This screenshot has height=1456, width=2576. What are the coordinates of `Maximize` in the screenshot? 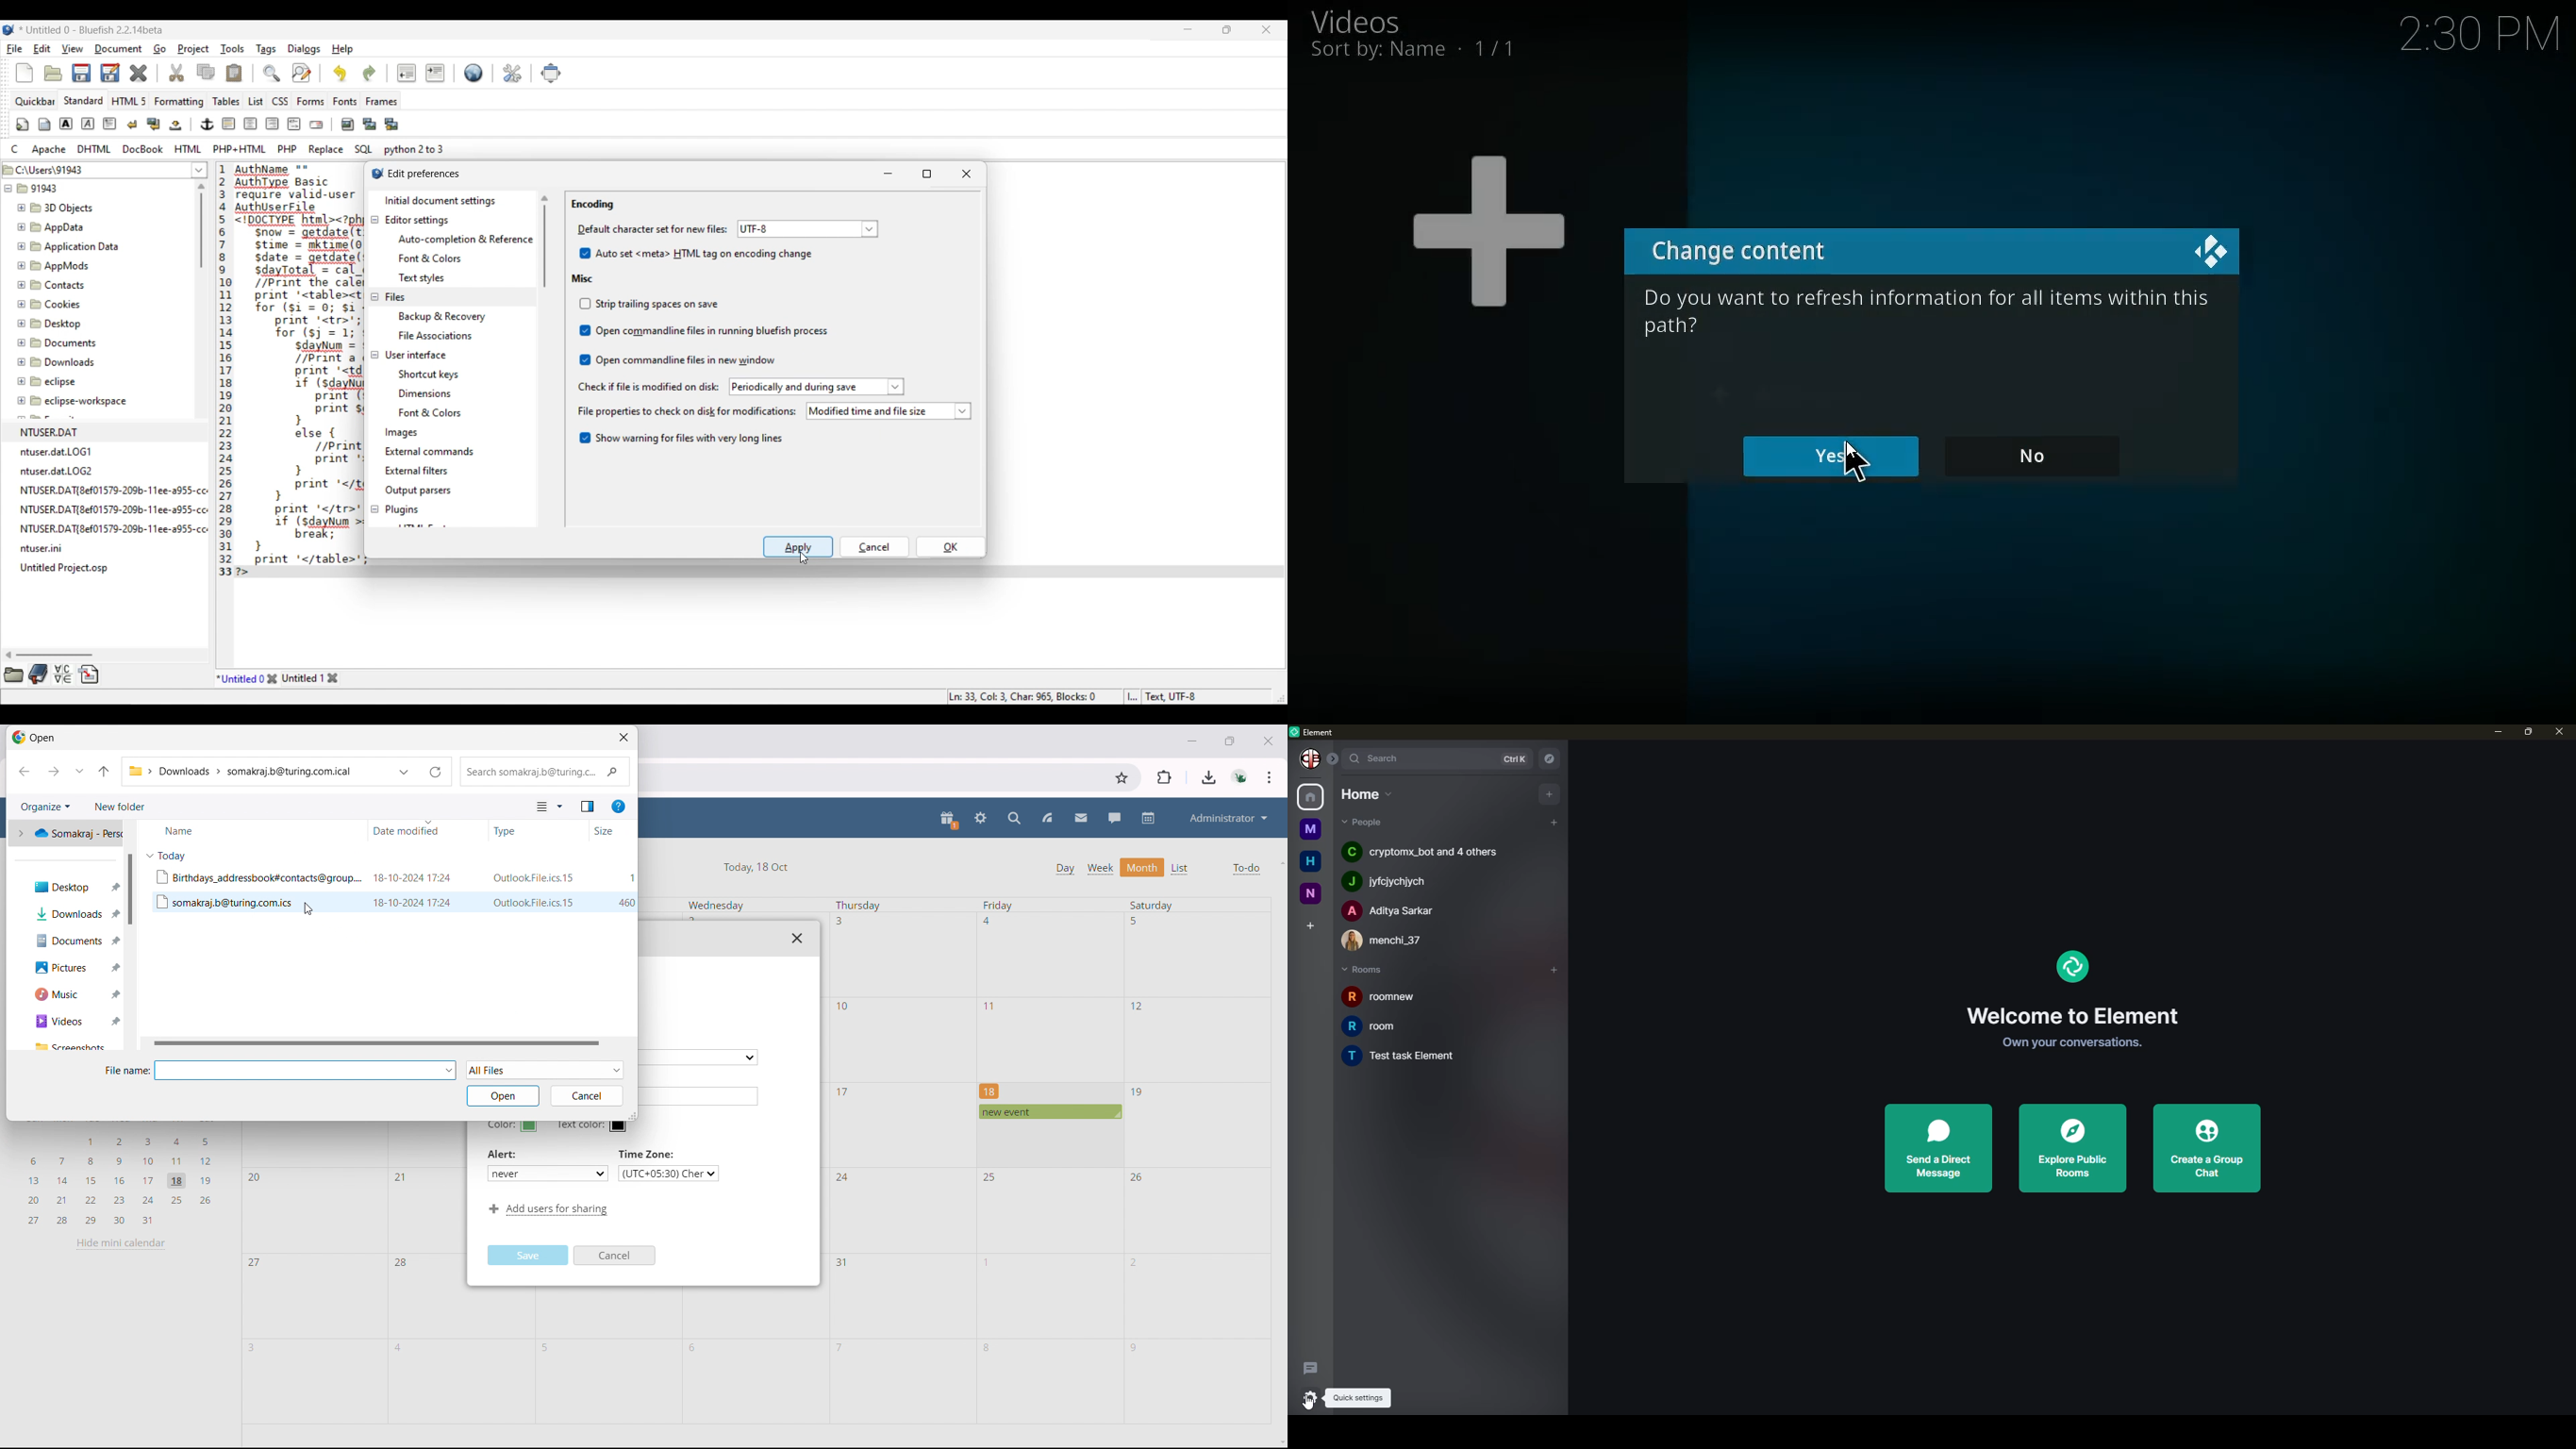 It's located at (930, 174).